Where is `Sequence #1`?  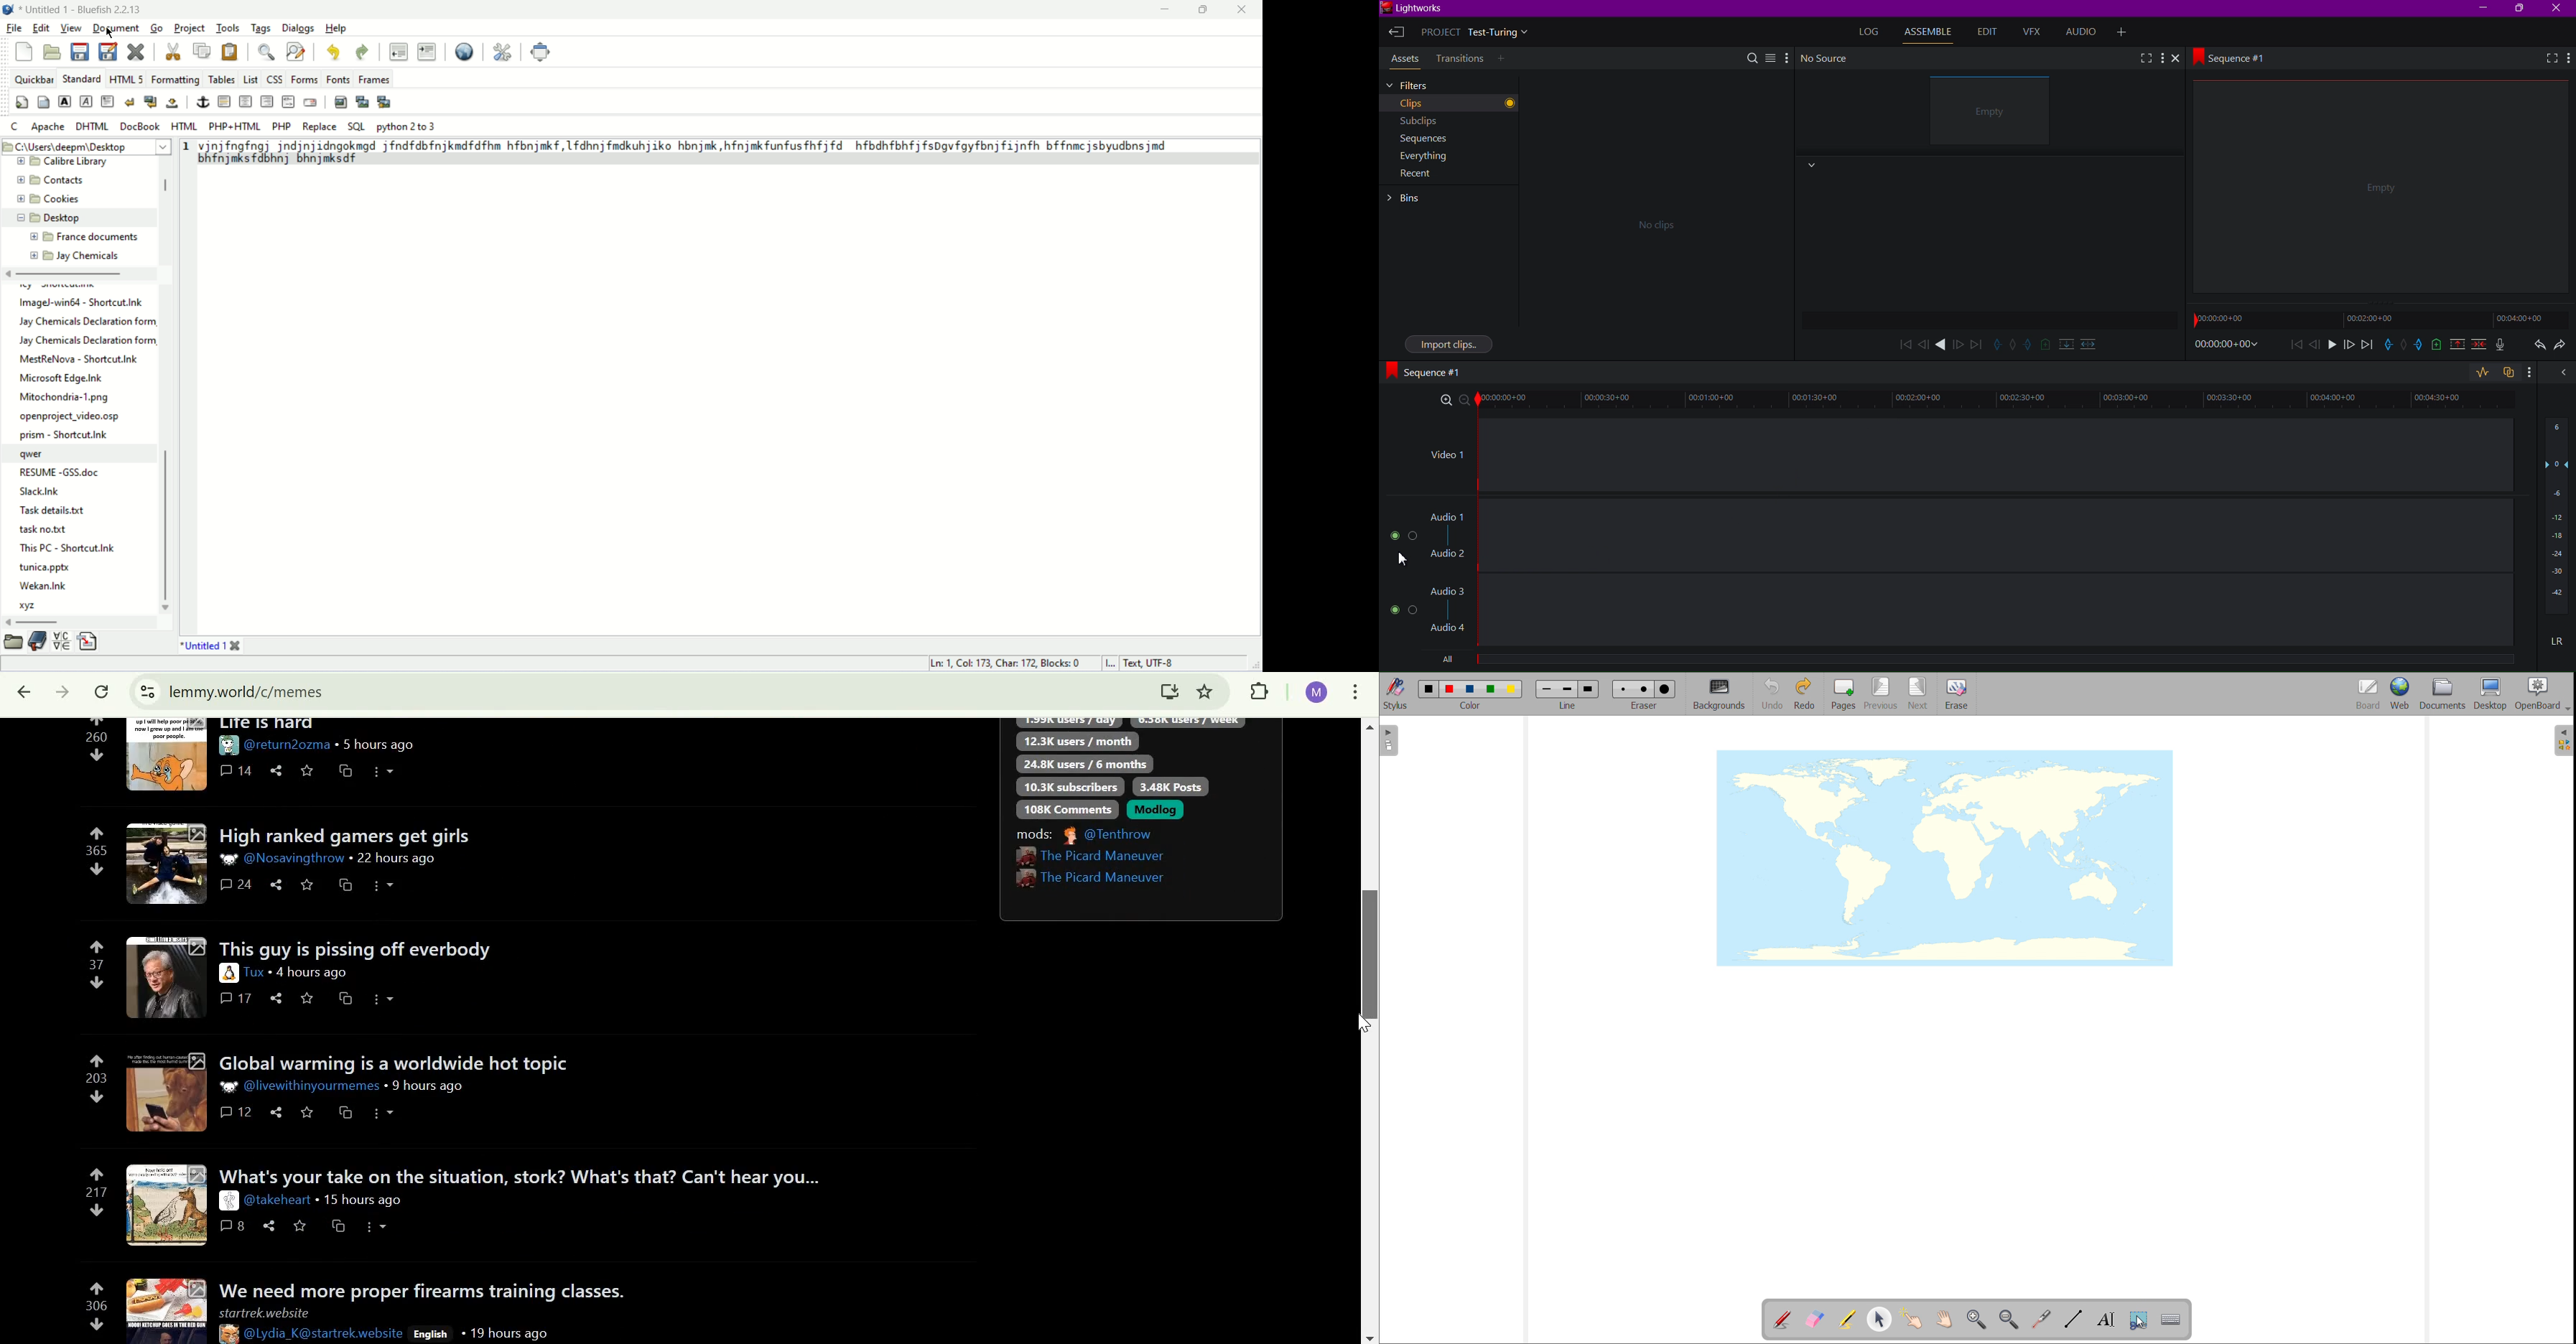
Sequence #1 is located at coordinates (2235, 57).